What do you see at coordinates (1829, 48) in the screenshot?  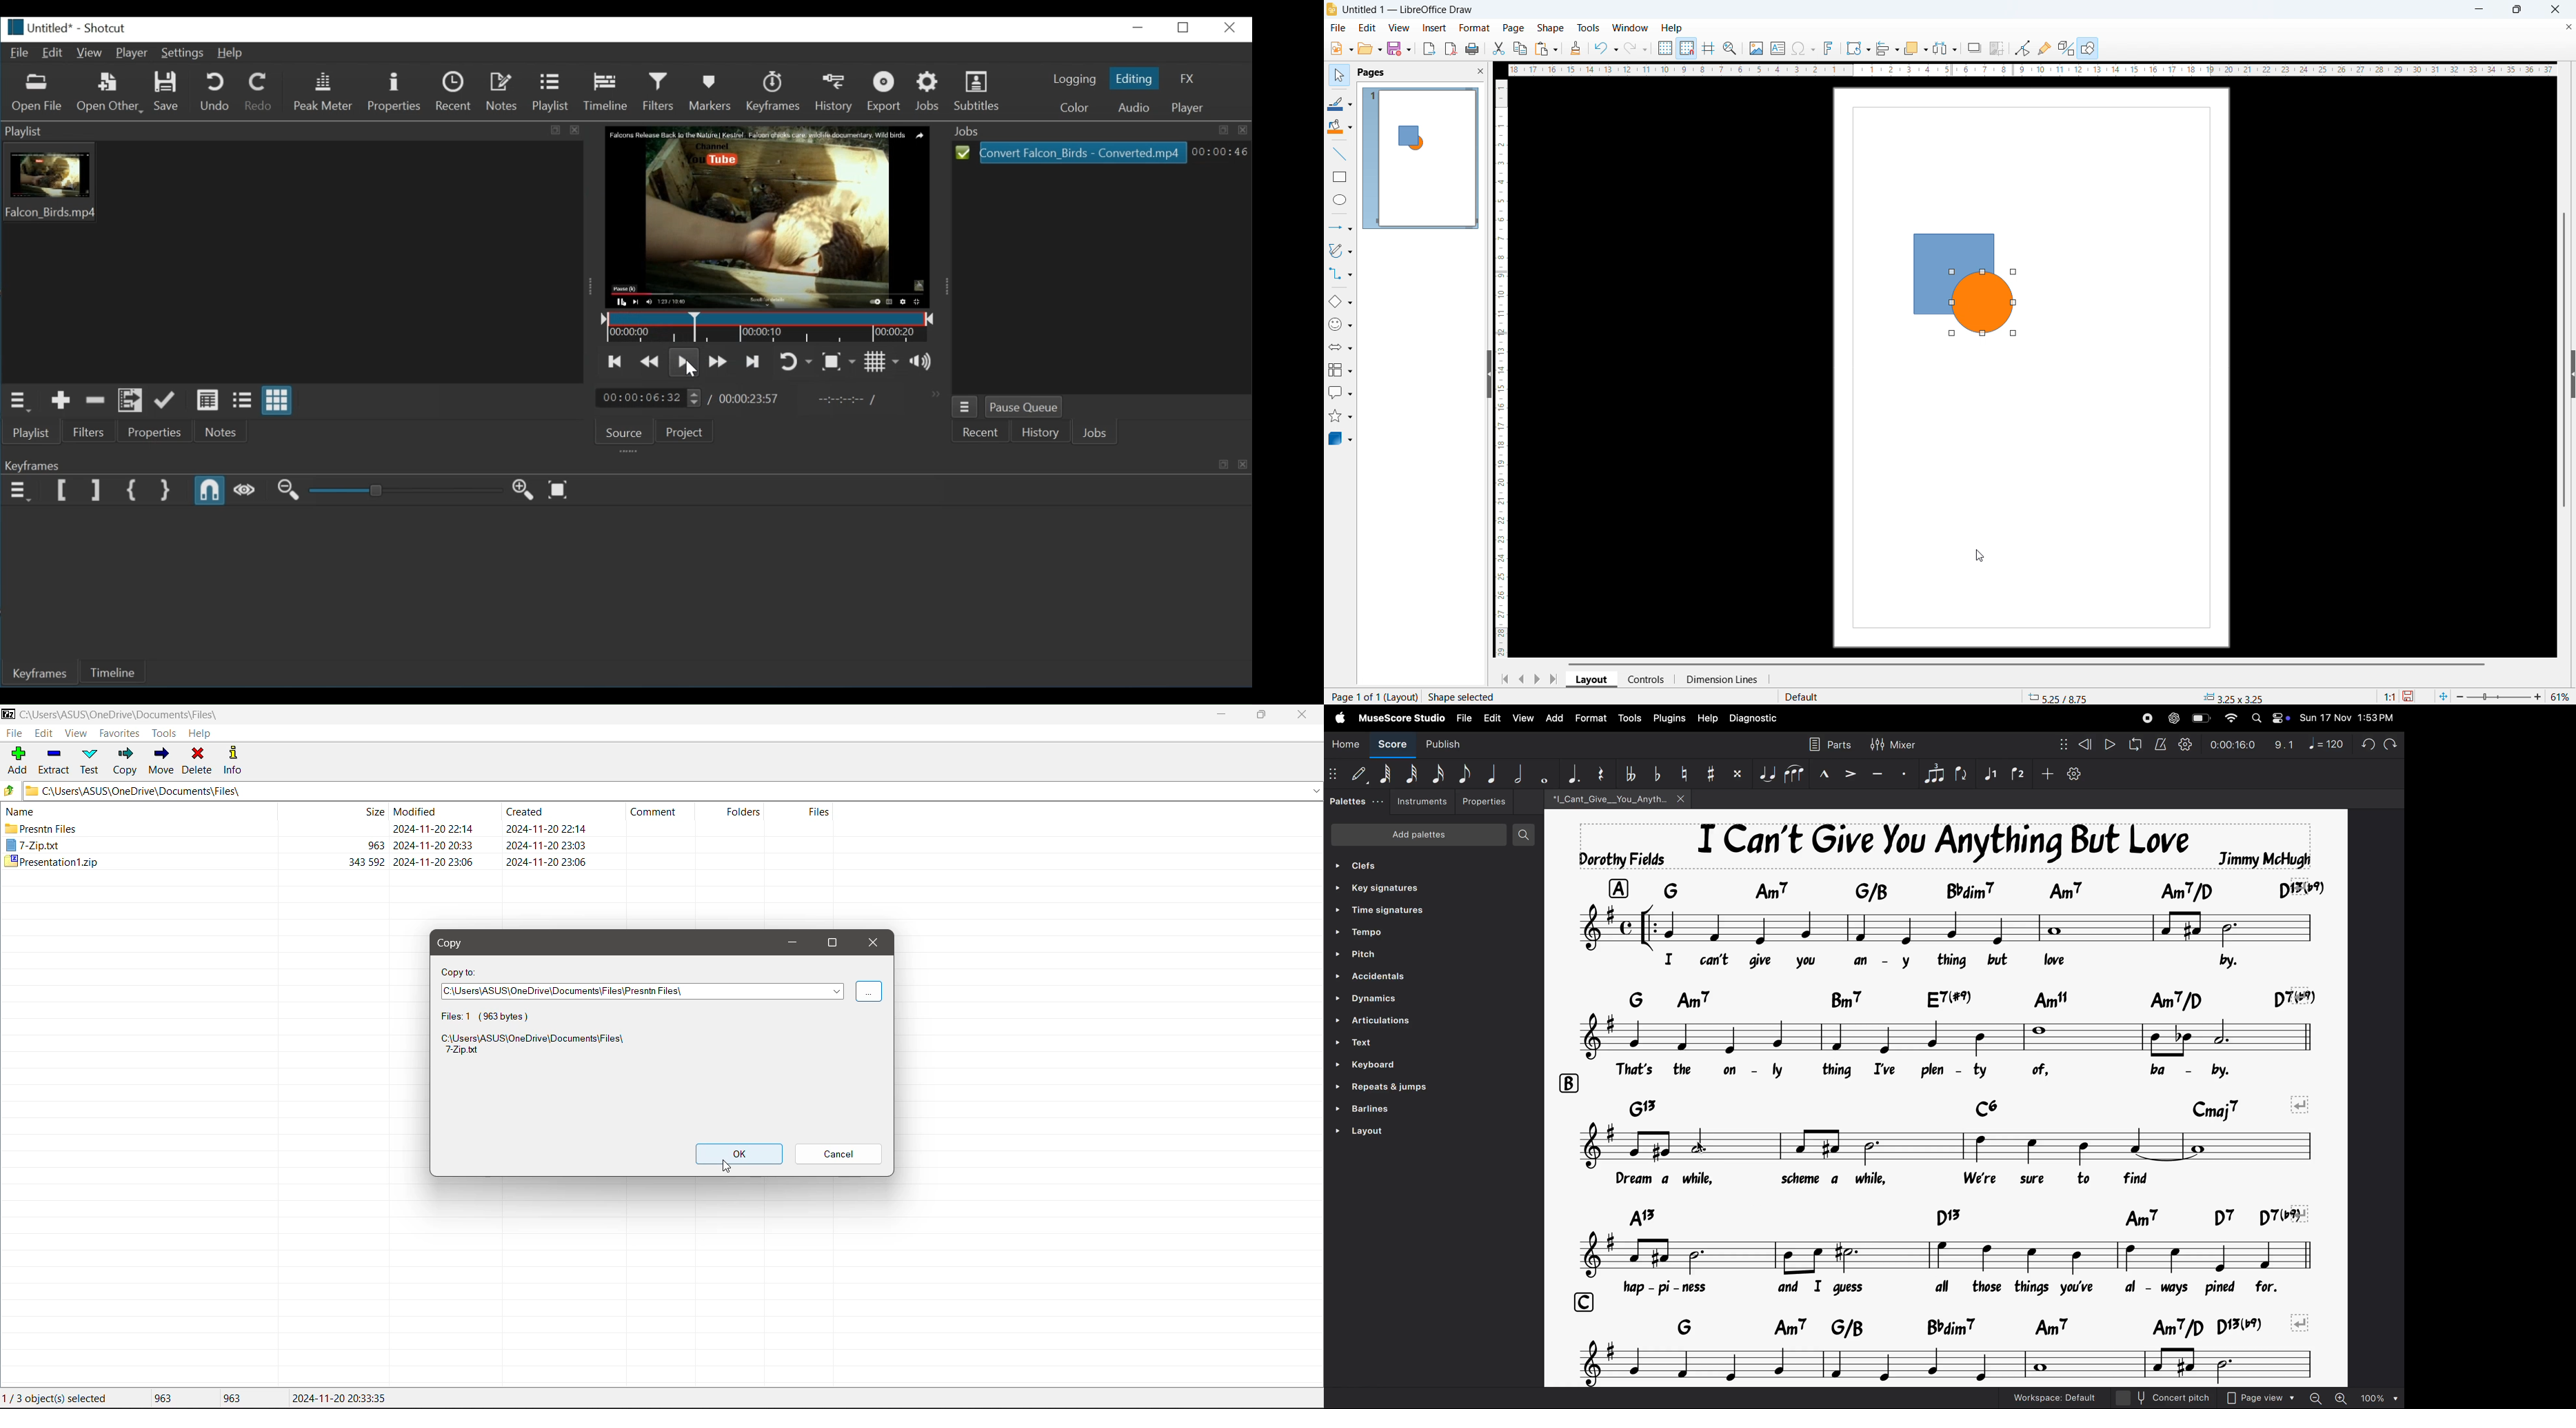 I see `insert fontwork text` at bounding box center [1829, 48].